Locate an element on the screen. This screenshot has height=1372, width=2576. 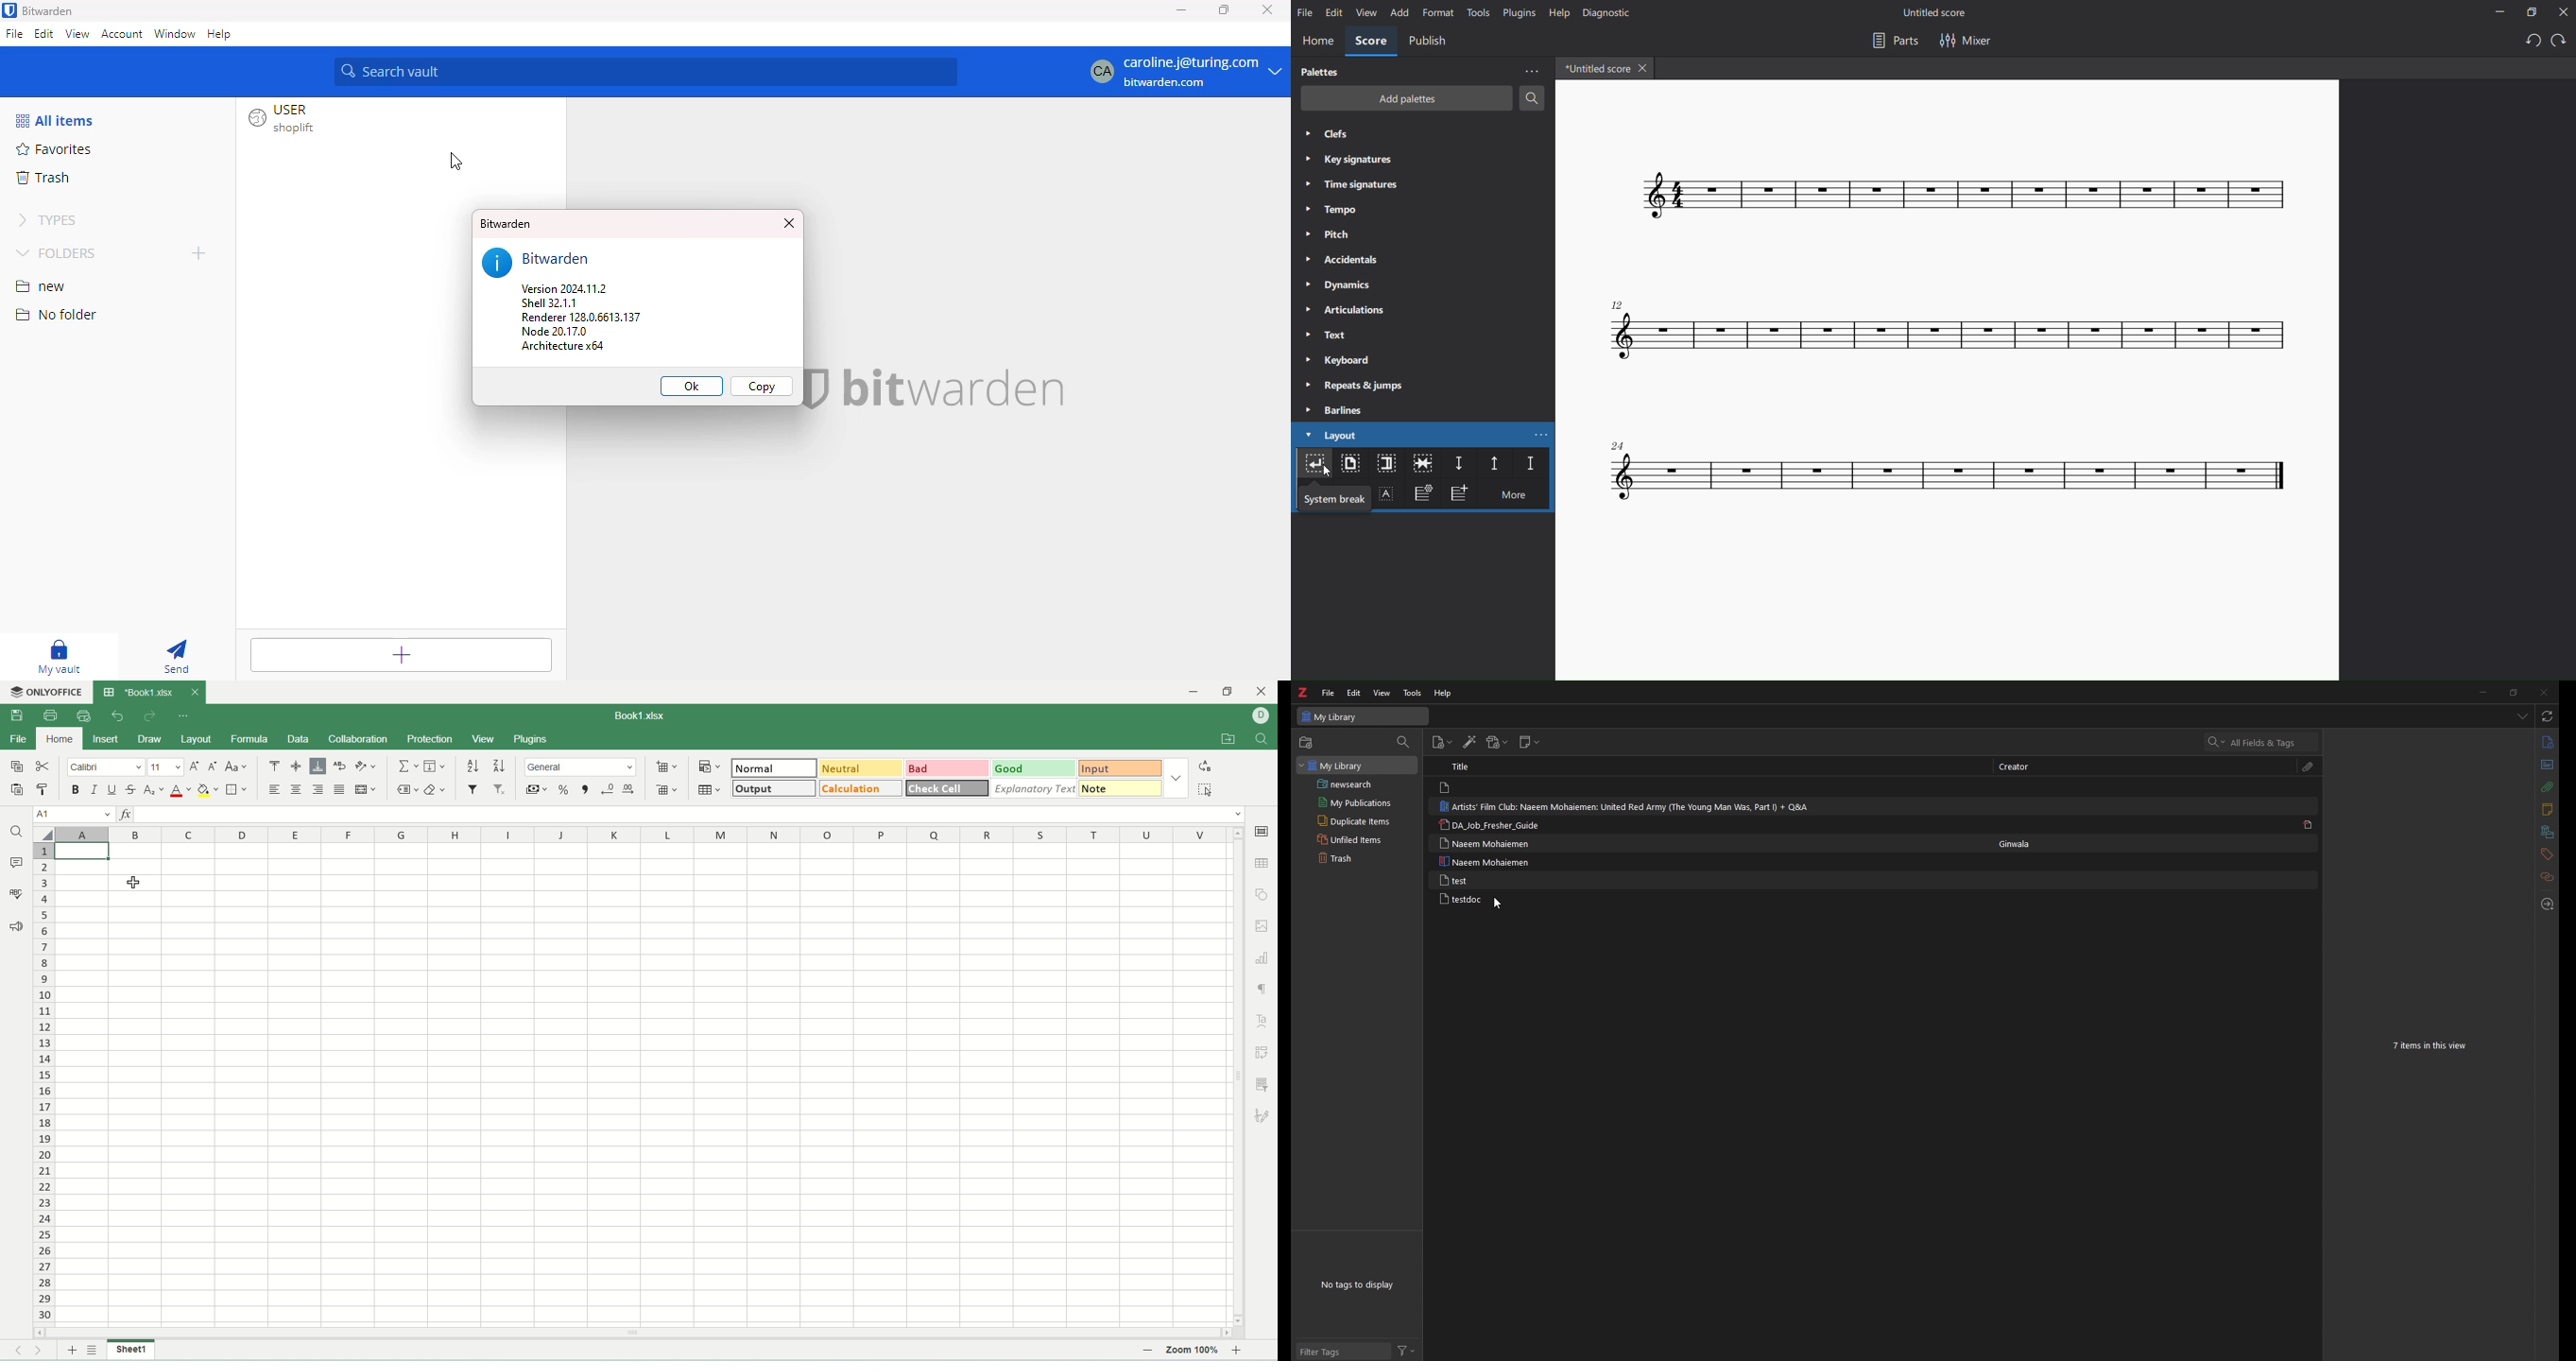
pdf is located at coordinates (2310, 825).